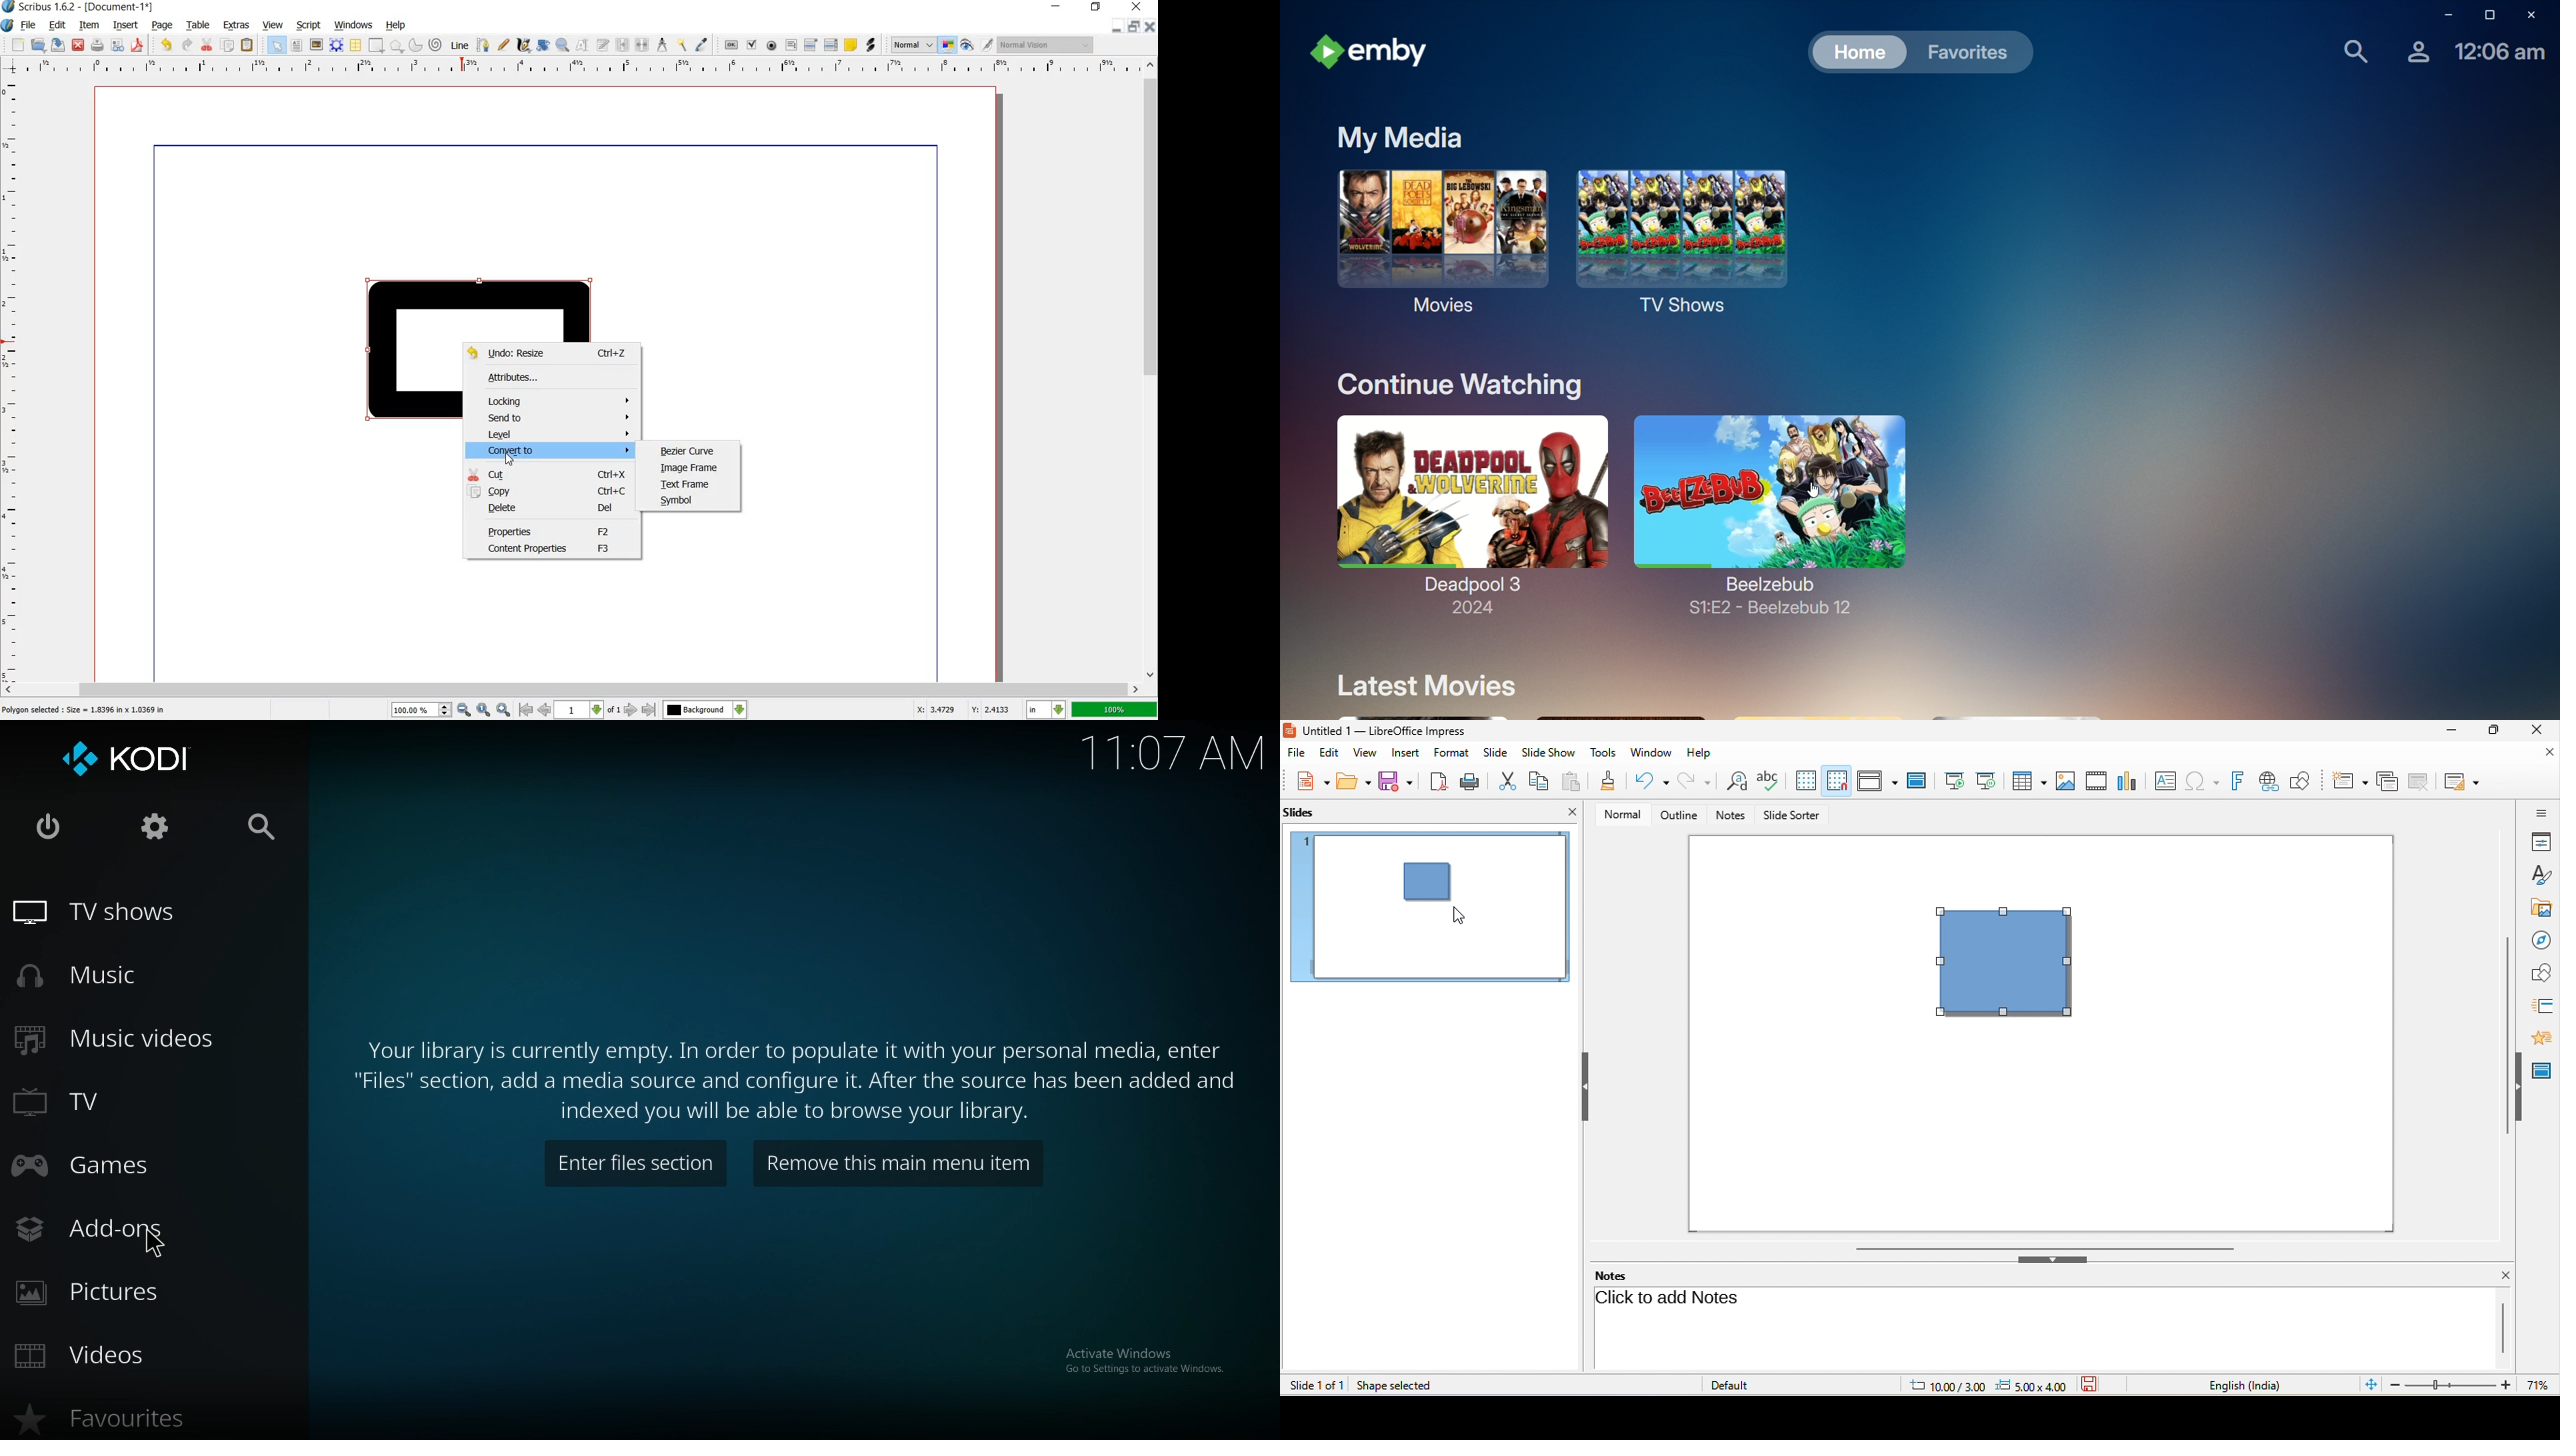 This screenshot has width=2576, height=1456. I want to click on slide show, so click(1549, 753).